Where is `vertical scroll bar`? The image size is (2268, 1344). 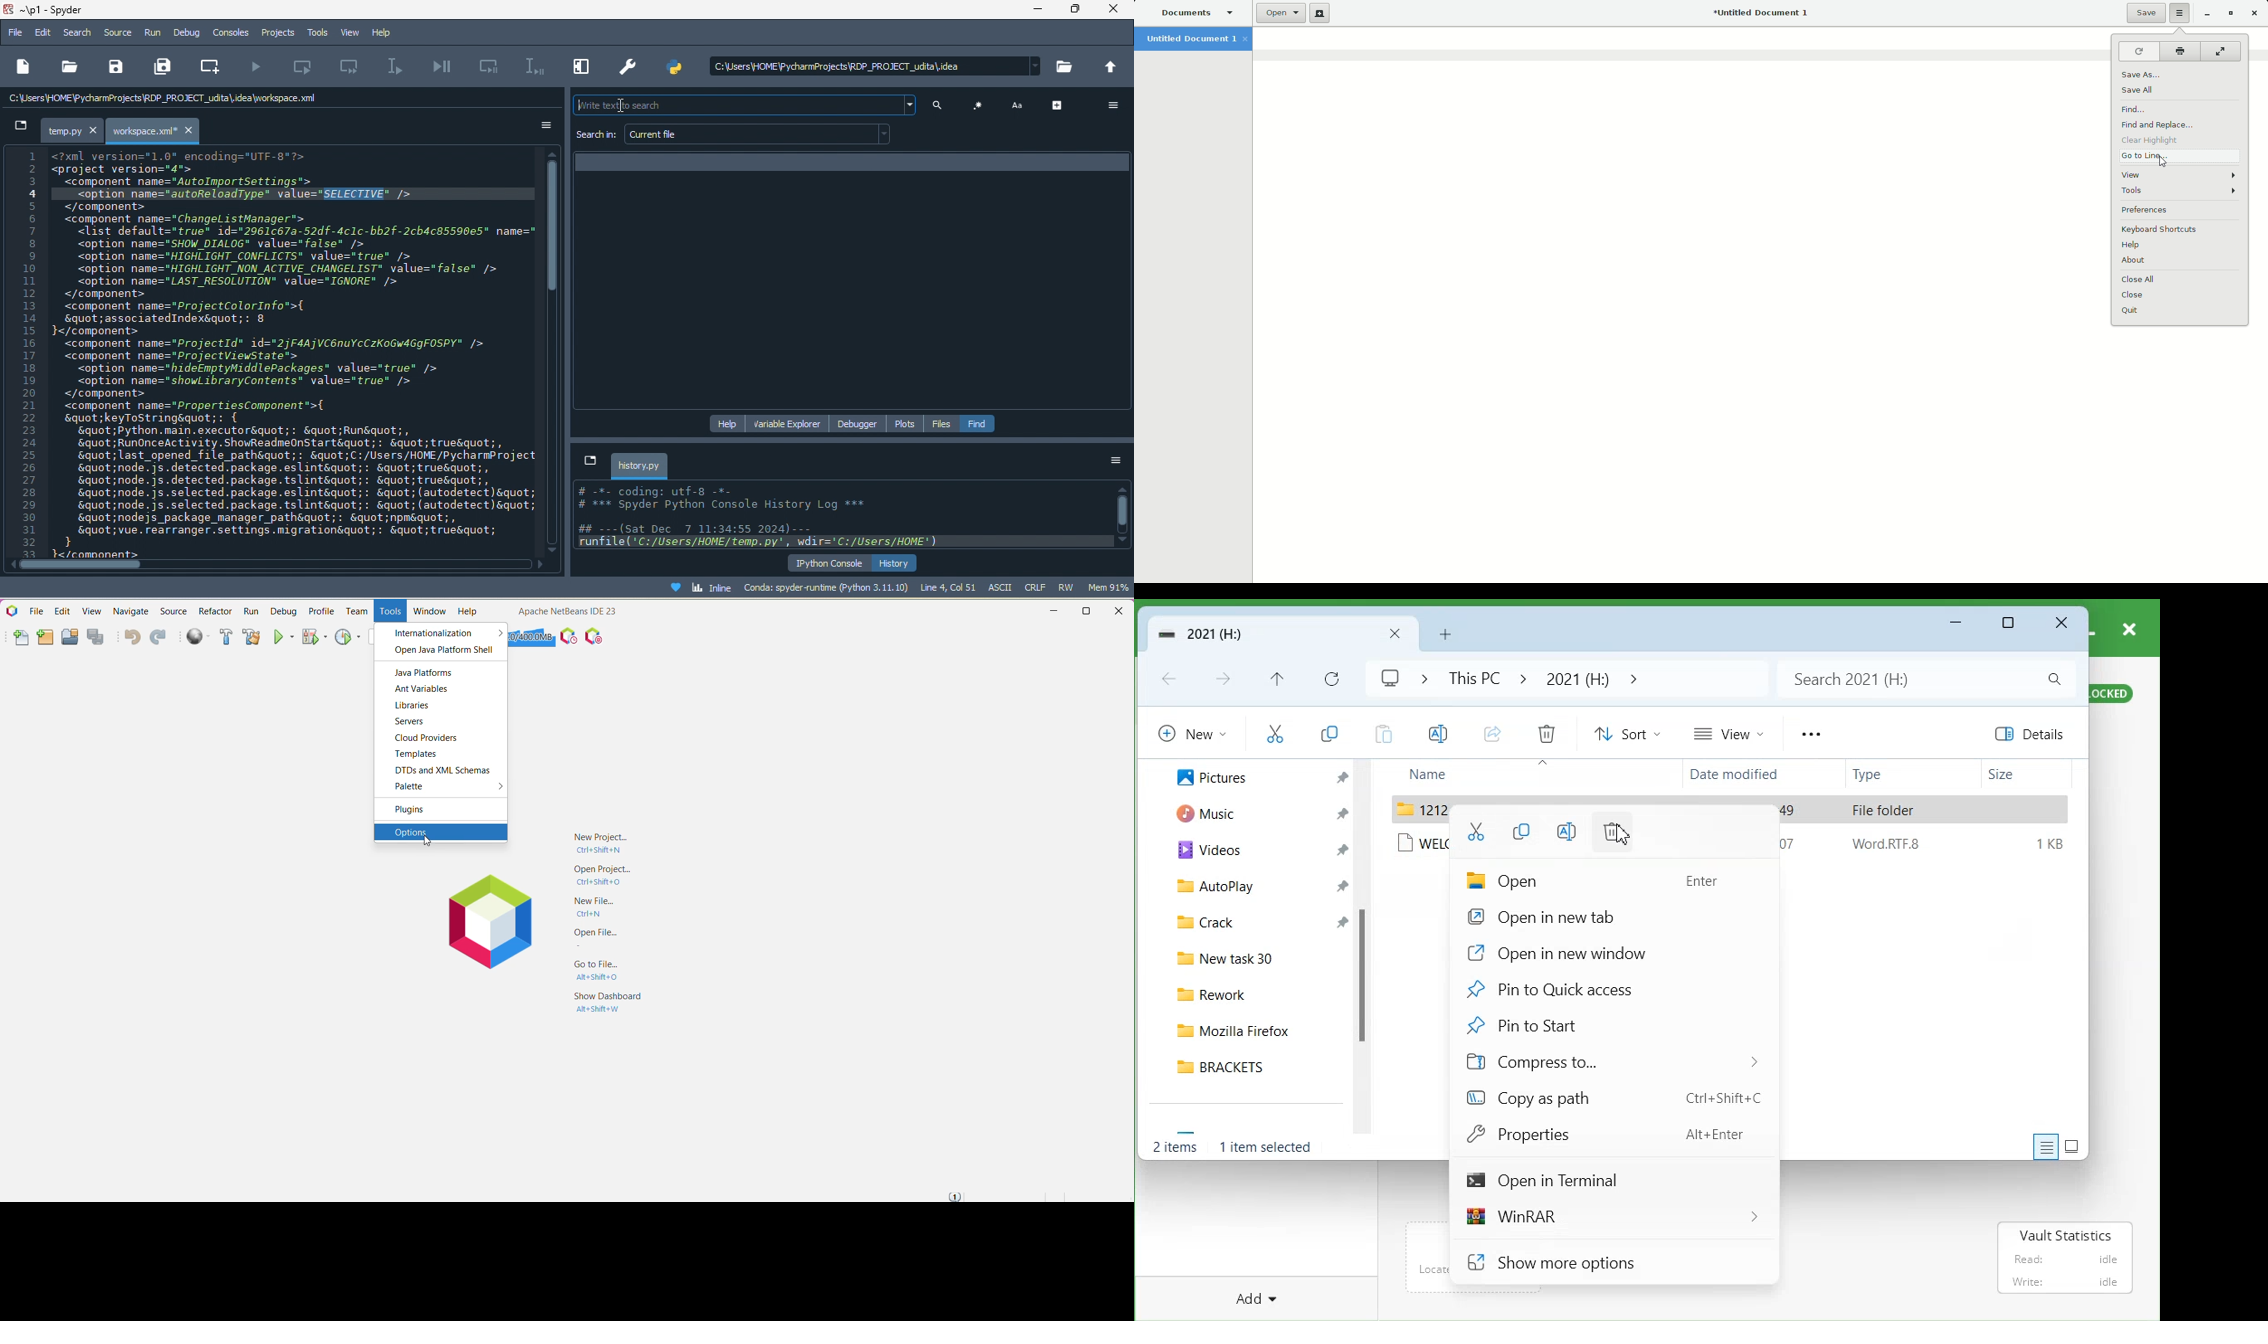 vertical scroll bar is located at coordinates (1122, 516).